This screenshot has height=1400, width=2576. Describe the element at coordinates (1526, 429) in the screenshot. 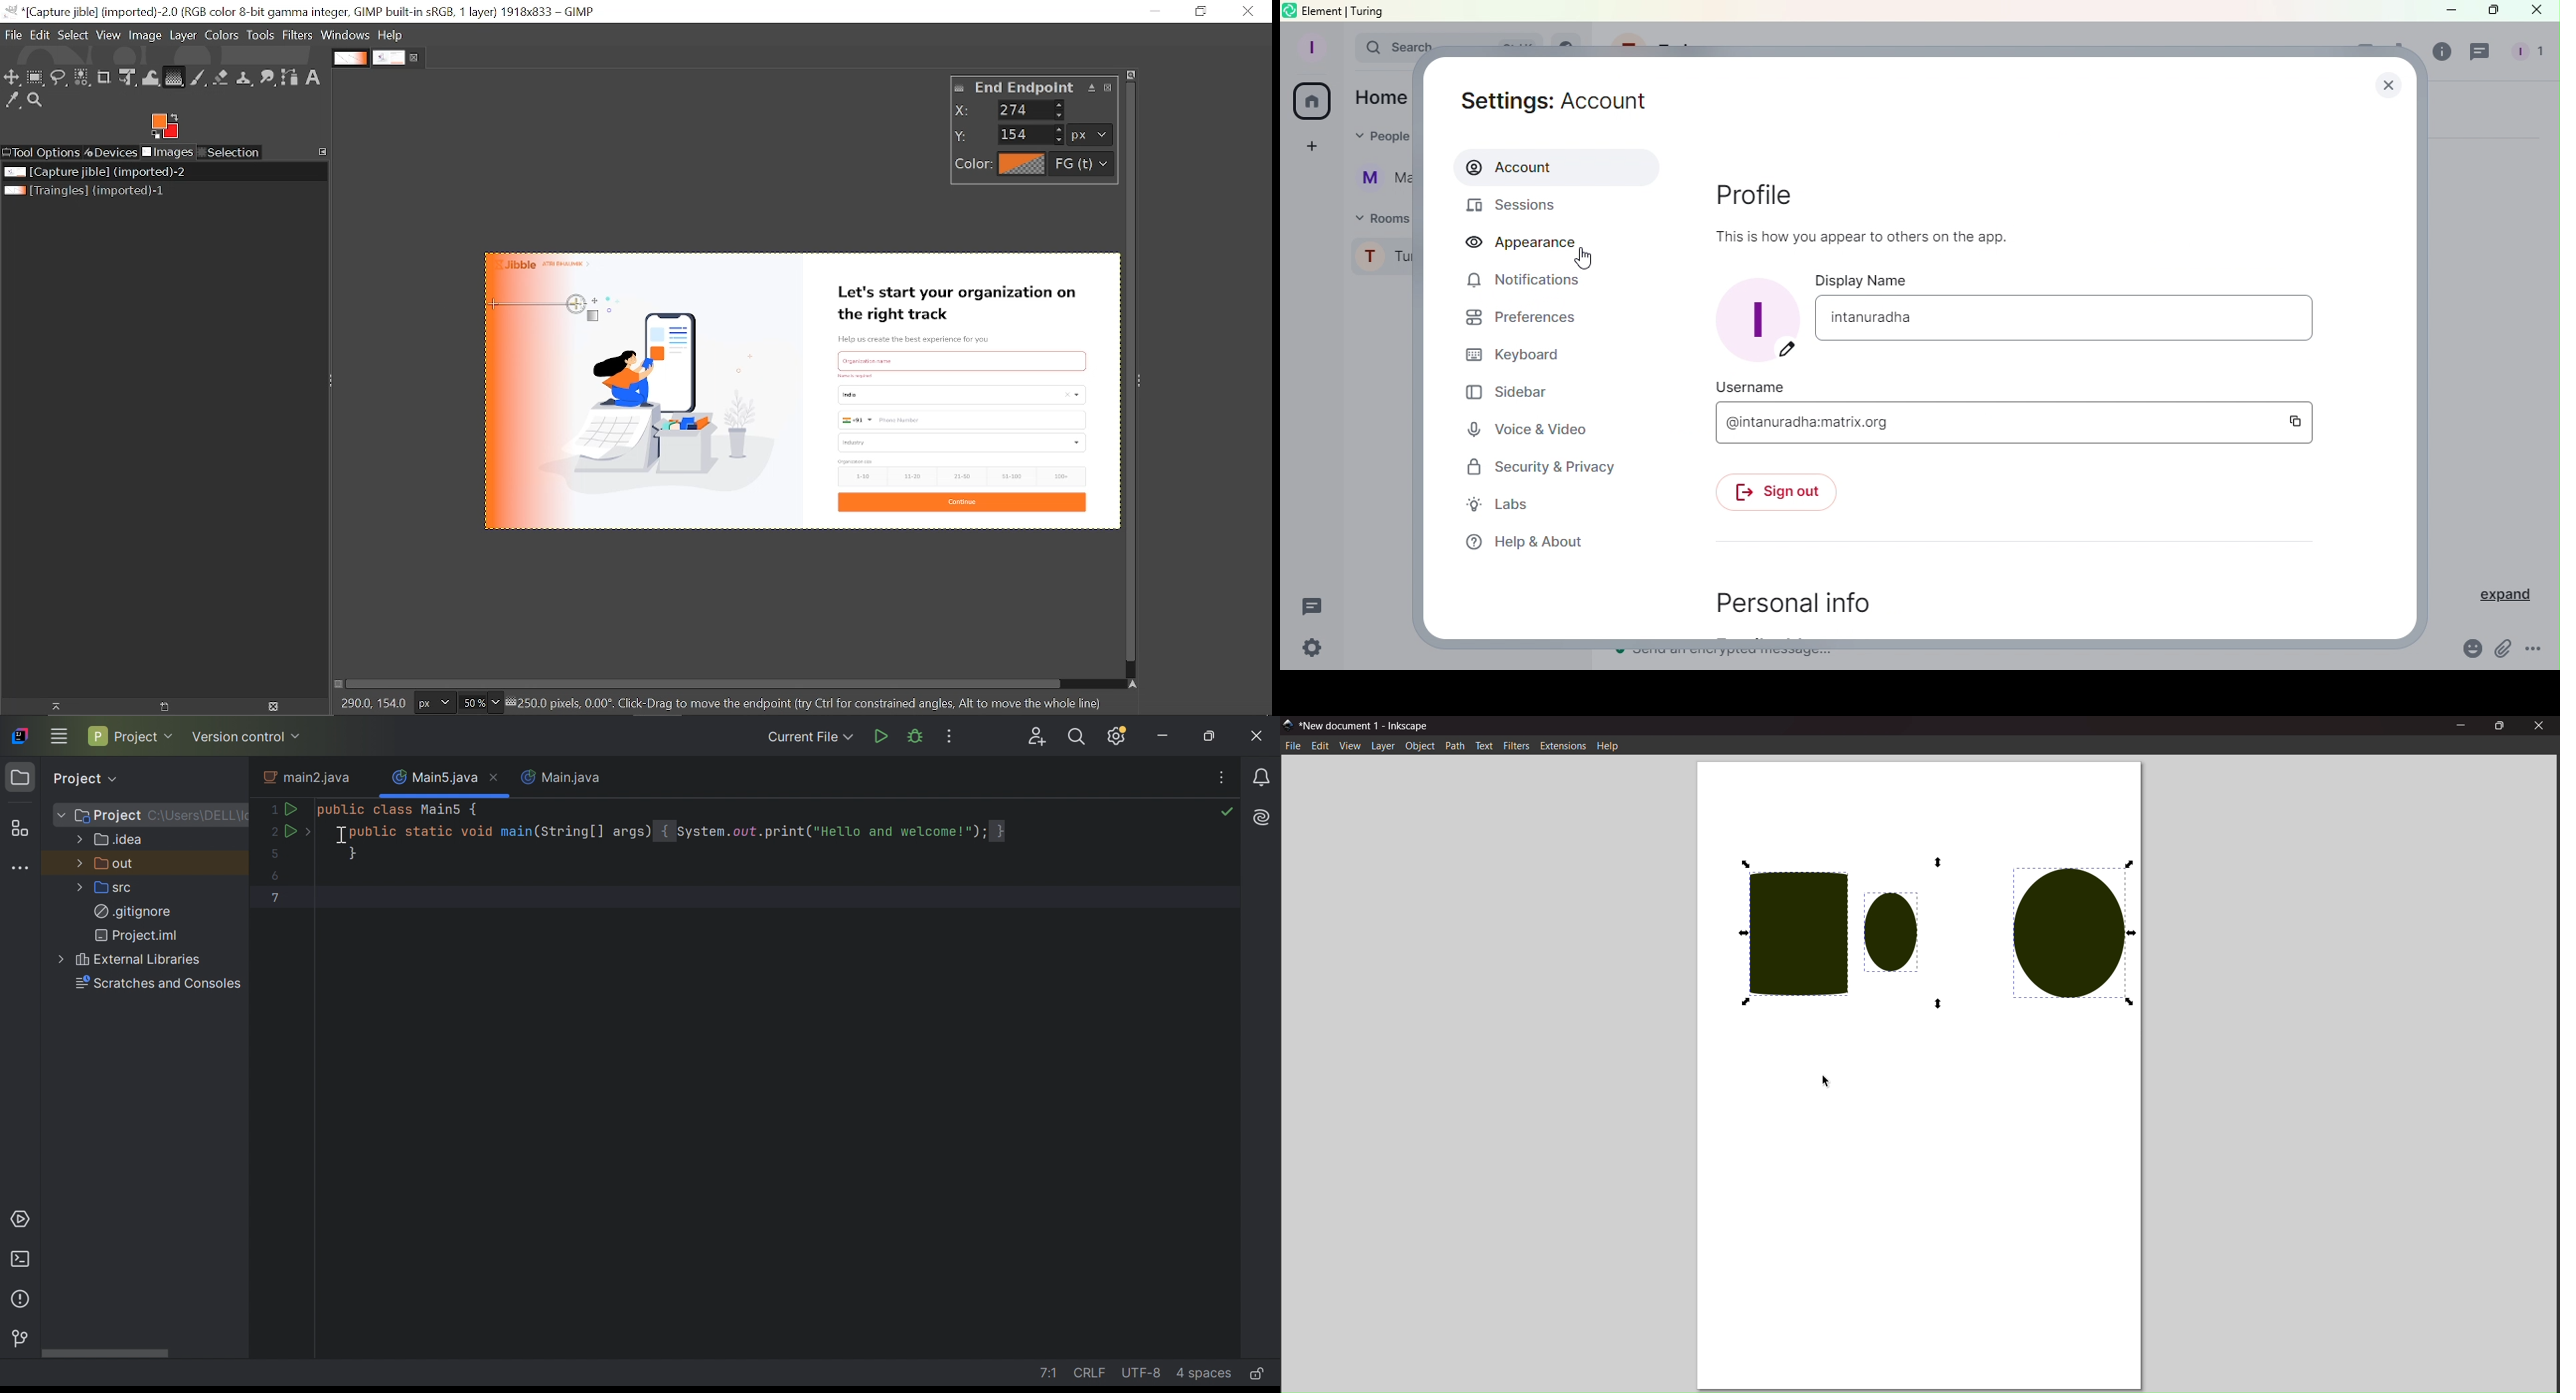

I see `Voice and Video` at that location.